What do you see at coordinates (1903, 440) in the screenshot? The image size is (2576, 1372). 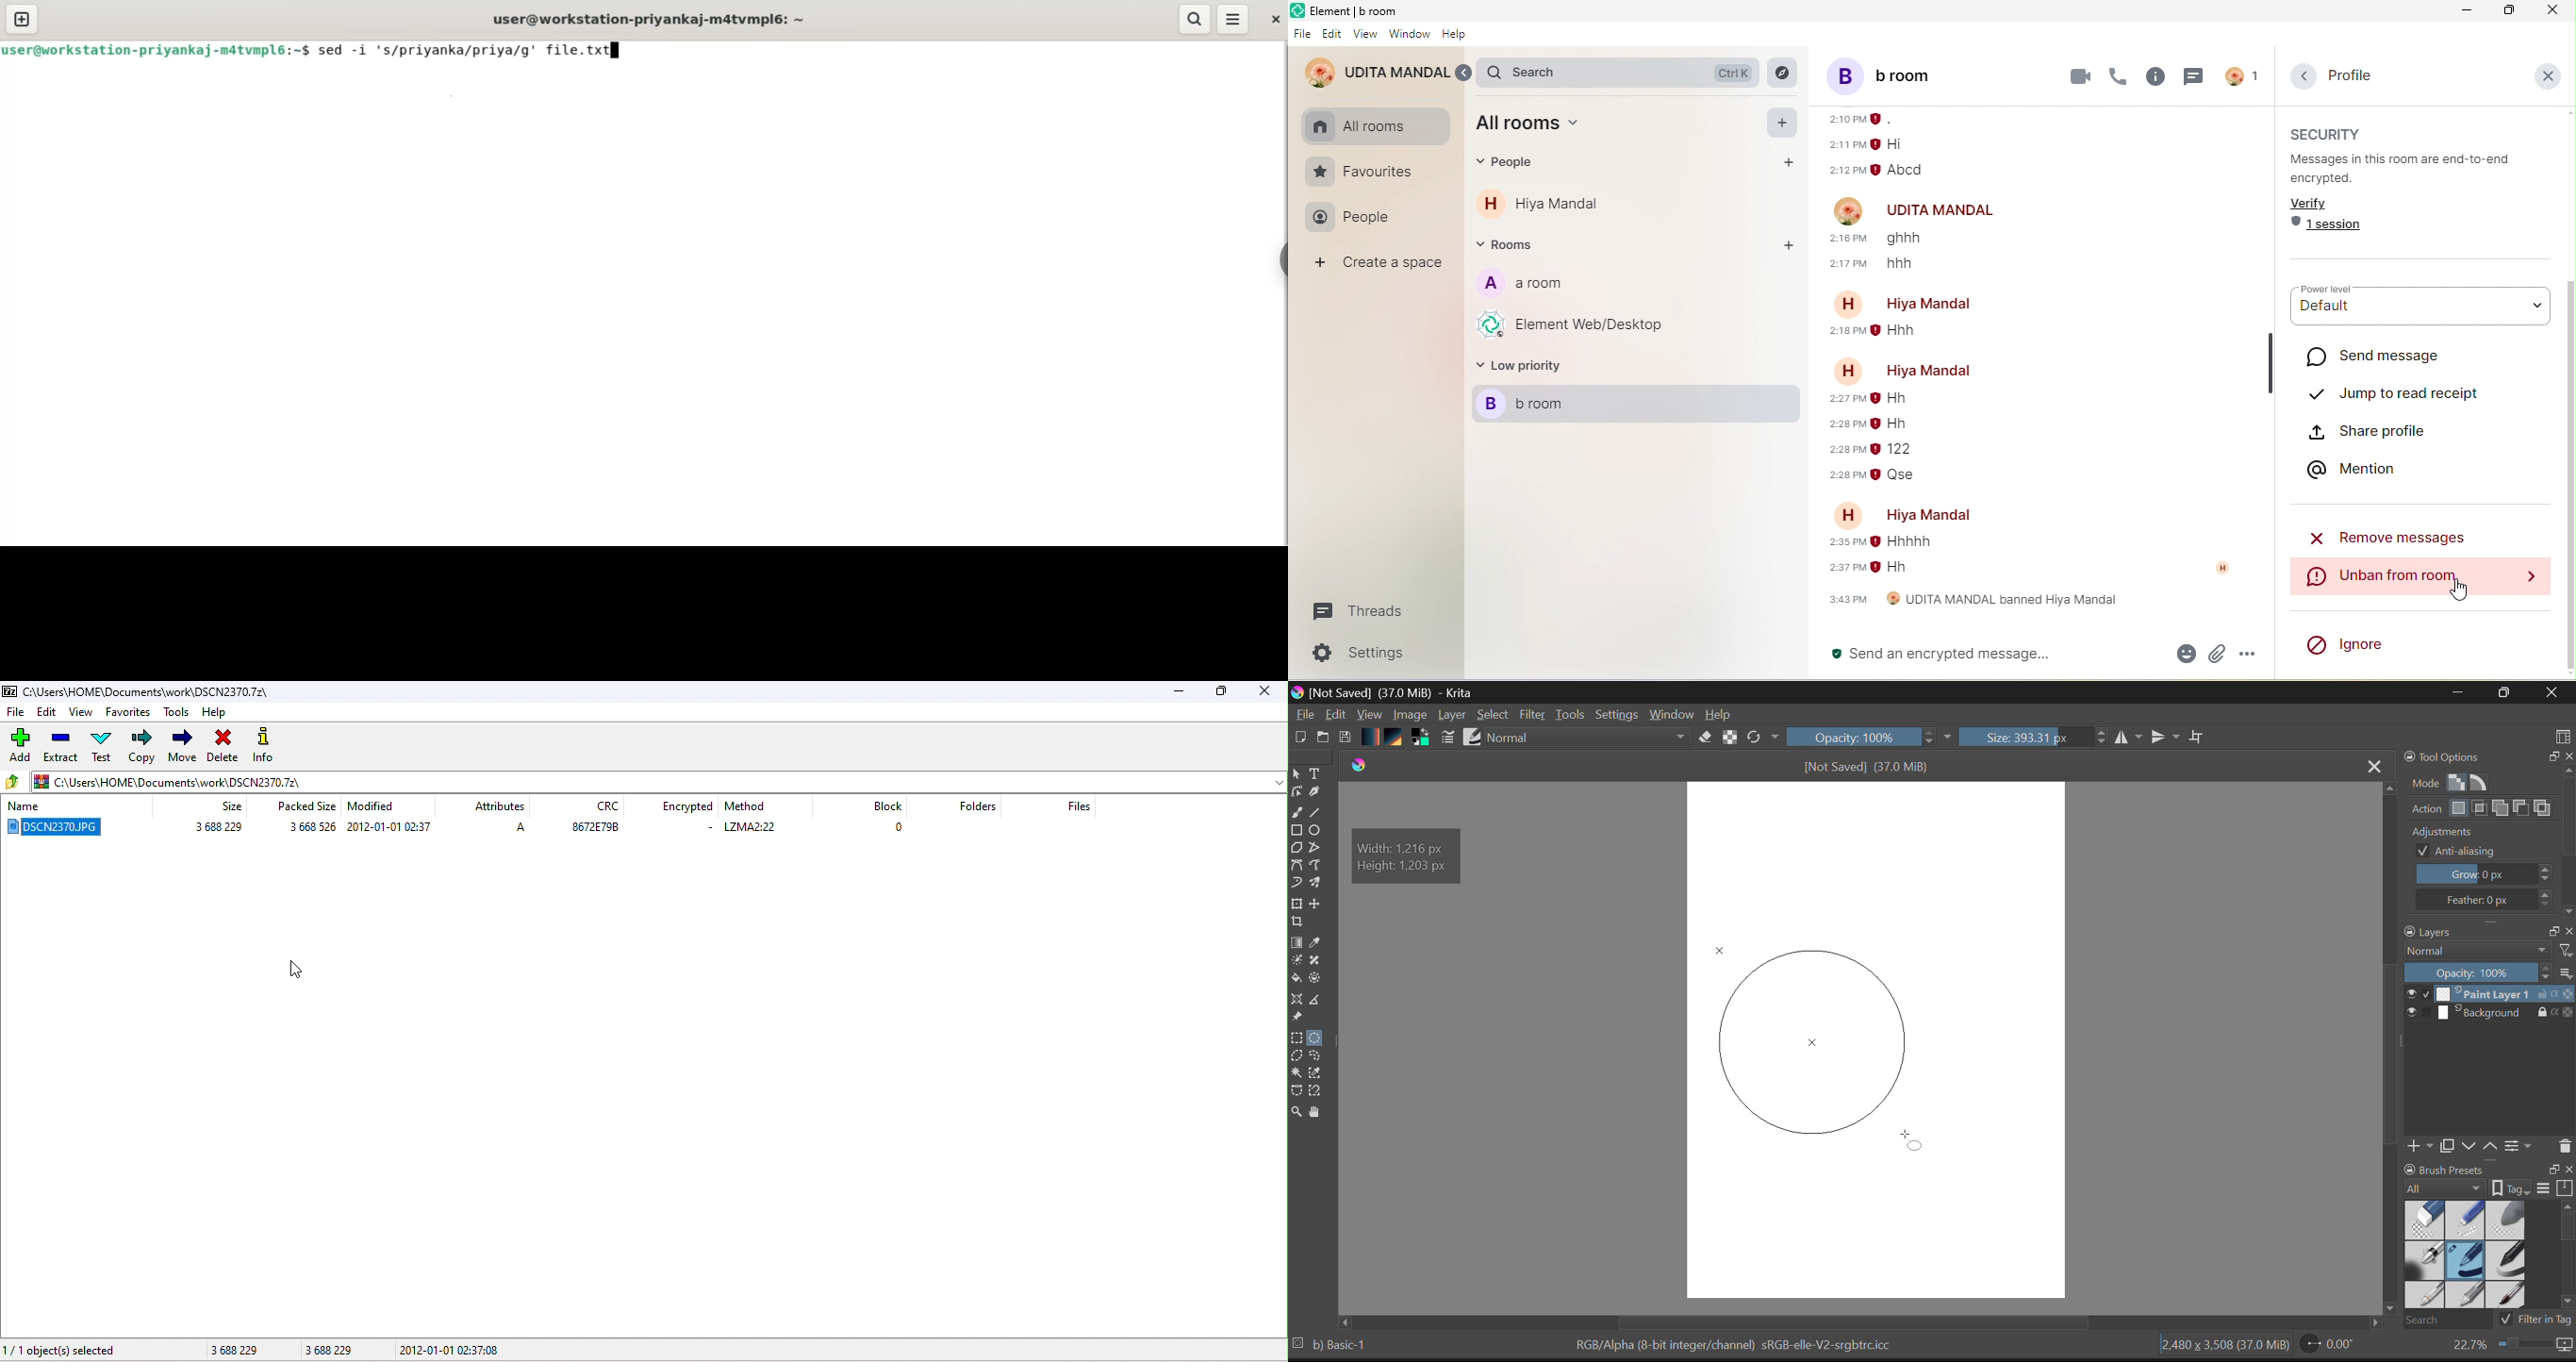 I see `older message from hiya mandal` at bounding box center [1903, 440].